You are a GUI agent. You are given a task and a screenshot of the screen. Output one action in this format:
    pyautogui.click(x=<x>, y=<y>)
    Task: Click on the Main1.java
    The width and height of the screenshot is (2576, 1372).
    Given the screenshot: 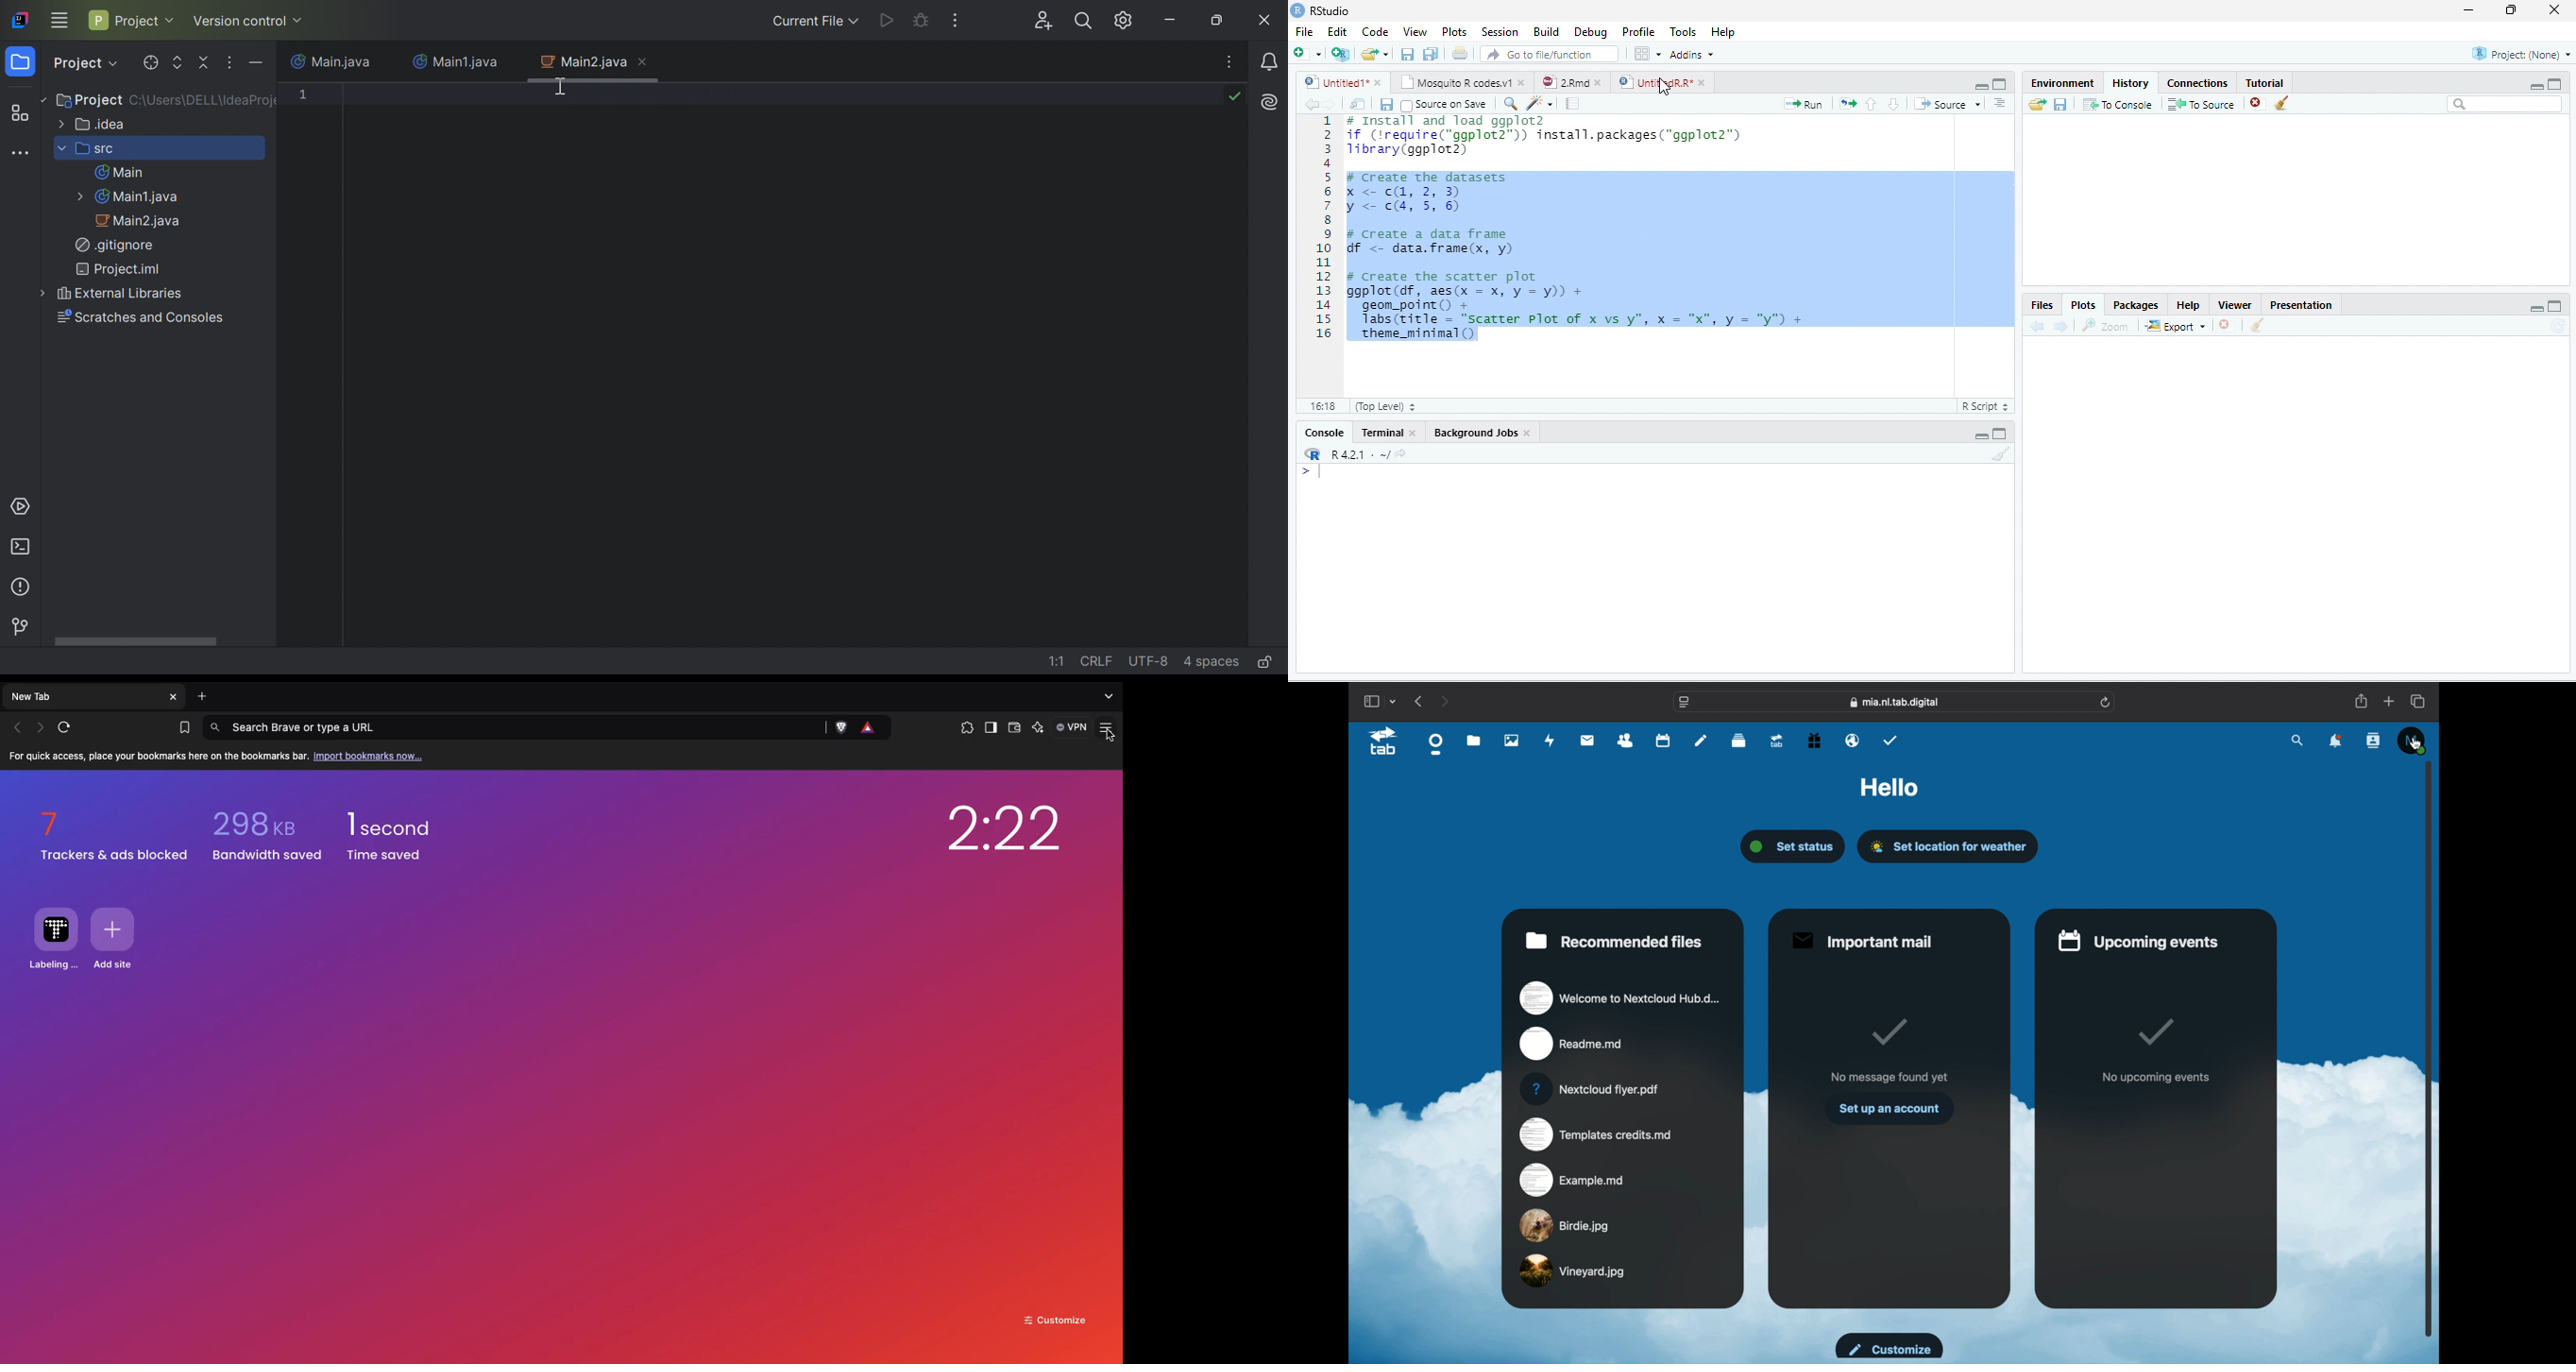 What is the action you would take?
    pyautogui.click(x=131, y=196)
    